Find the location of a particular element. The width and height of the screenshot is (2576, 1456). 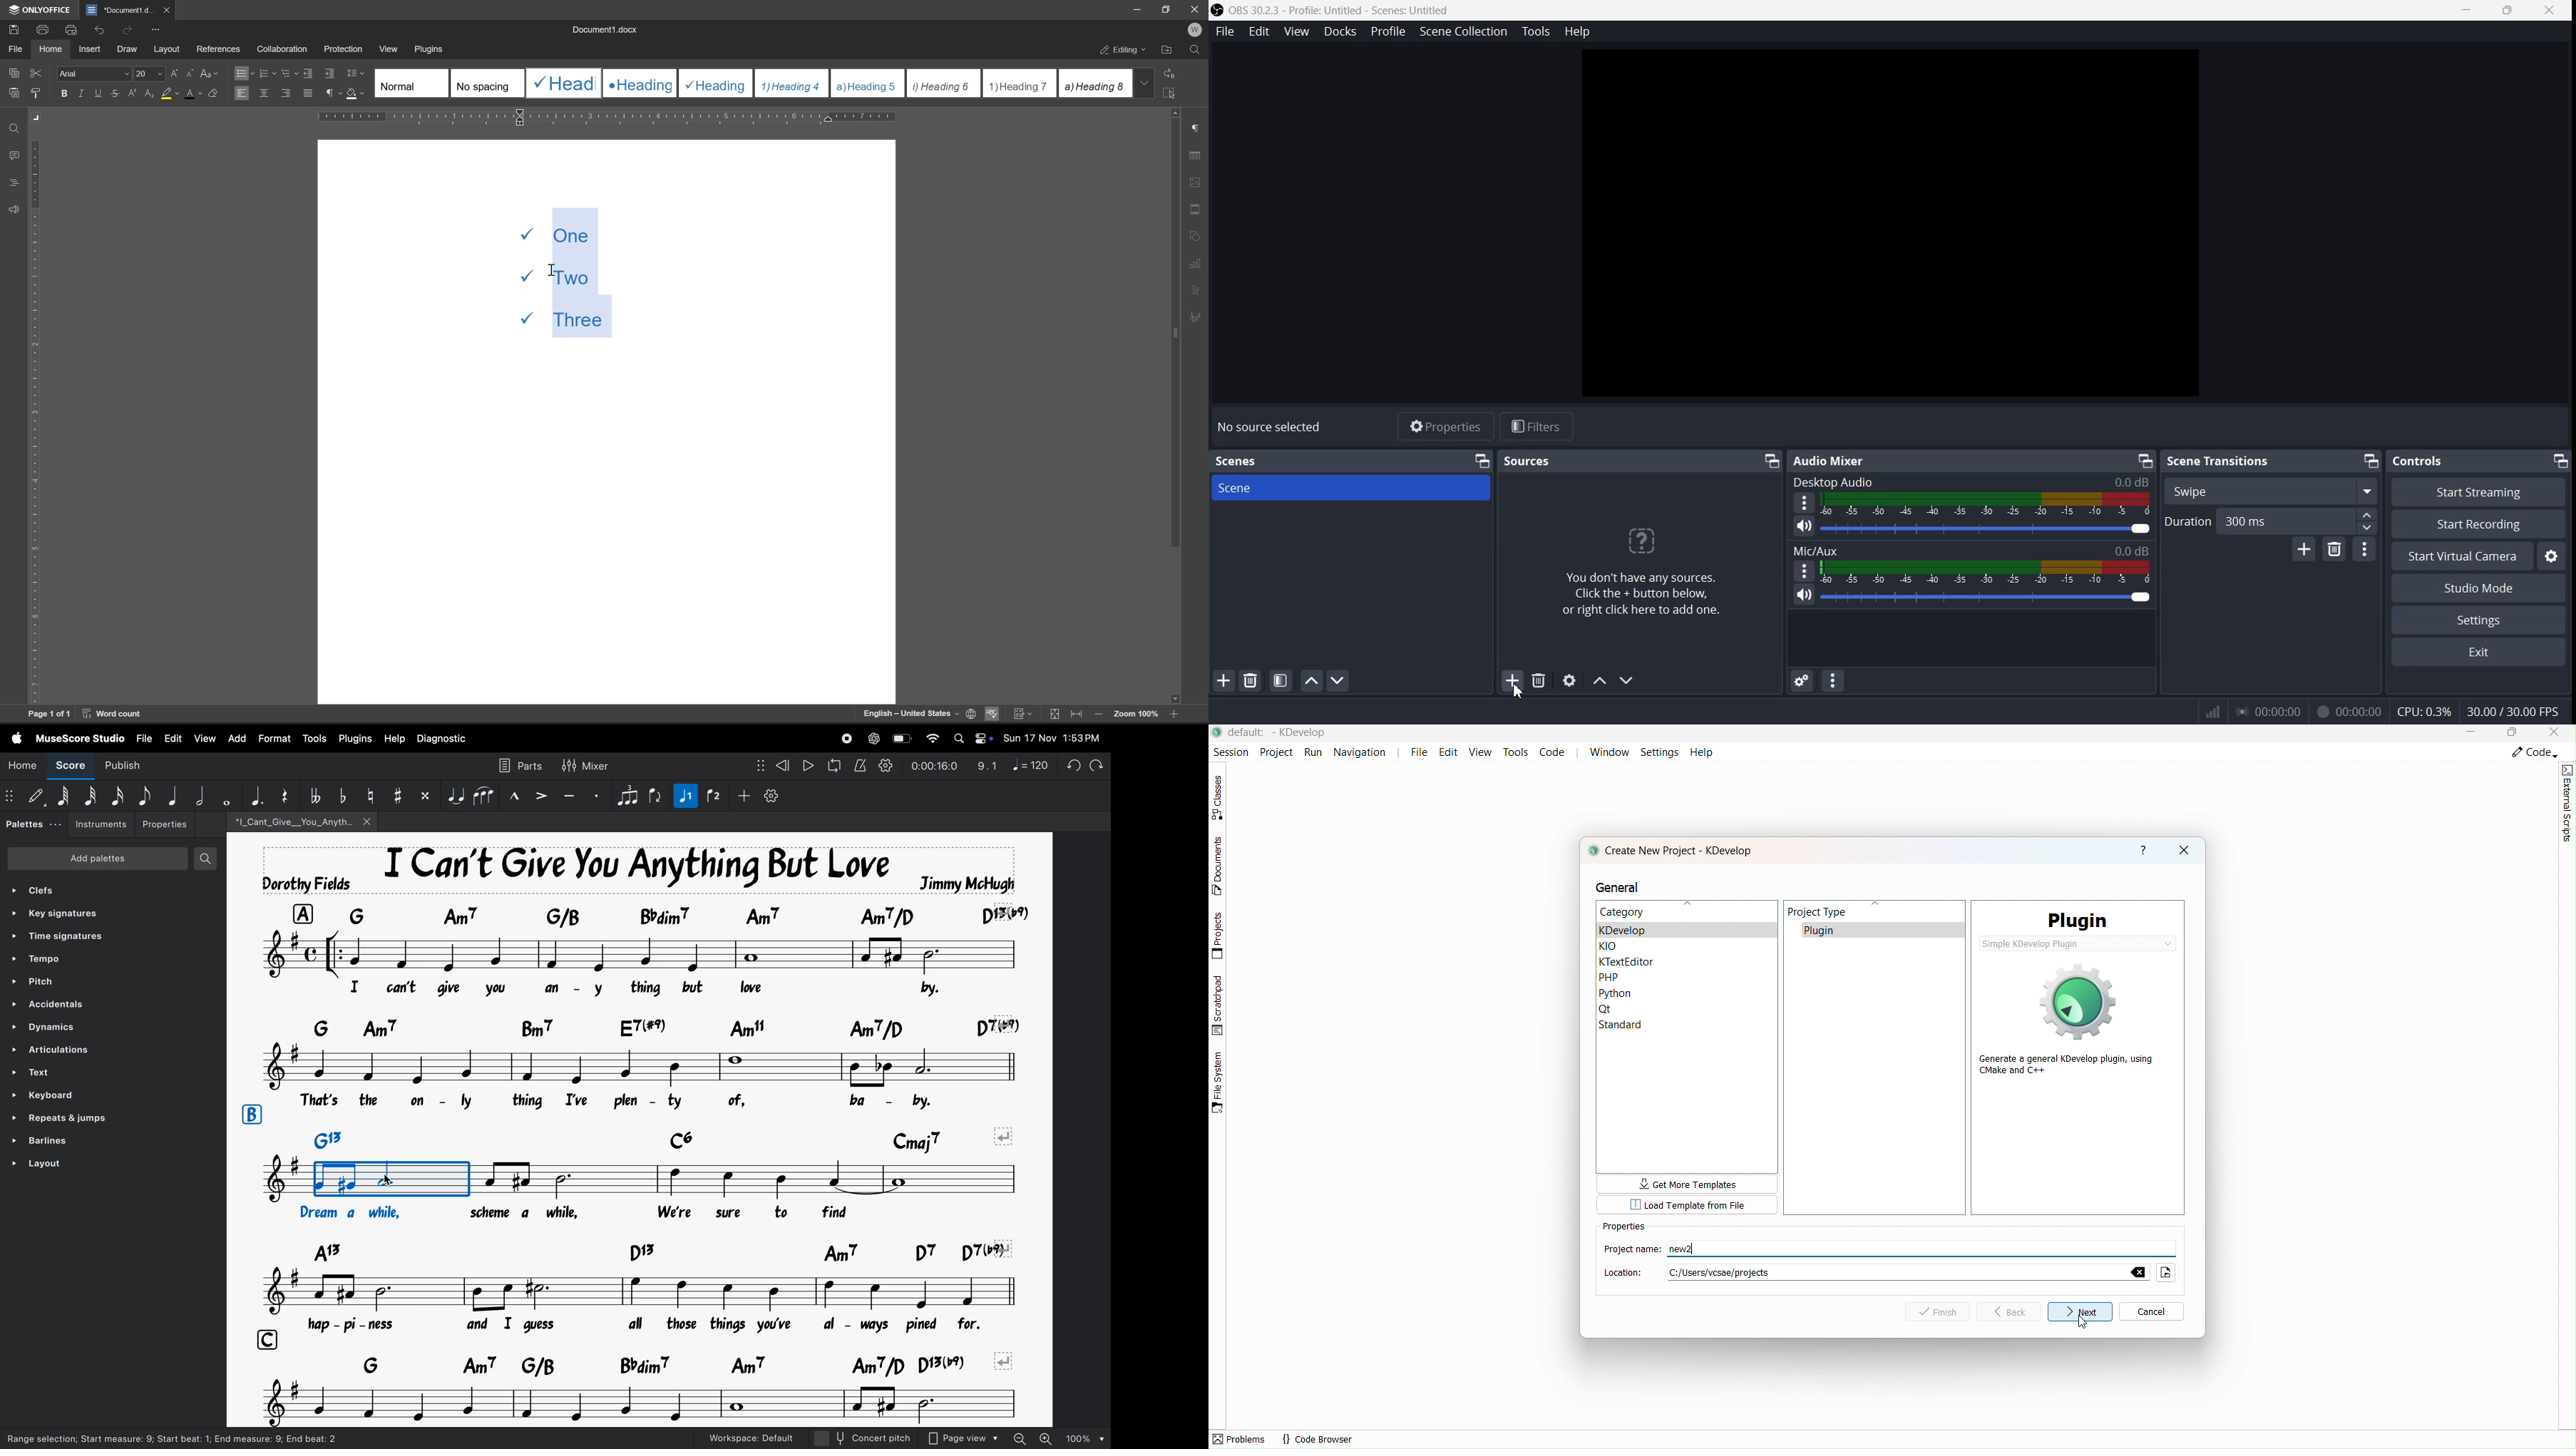

Minimize is located at coordinates (2559, 460).